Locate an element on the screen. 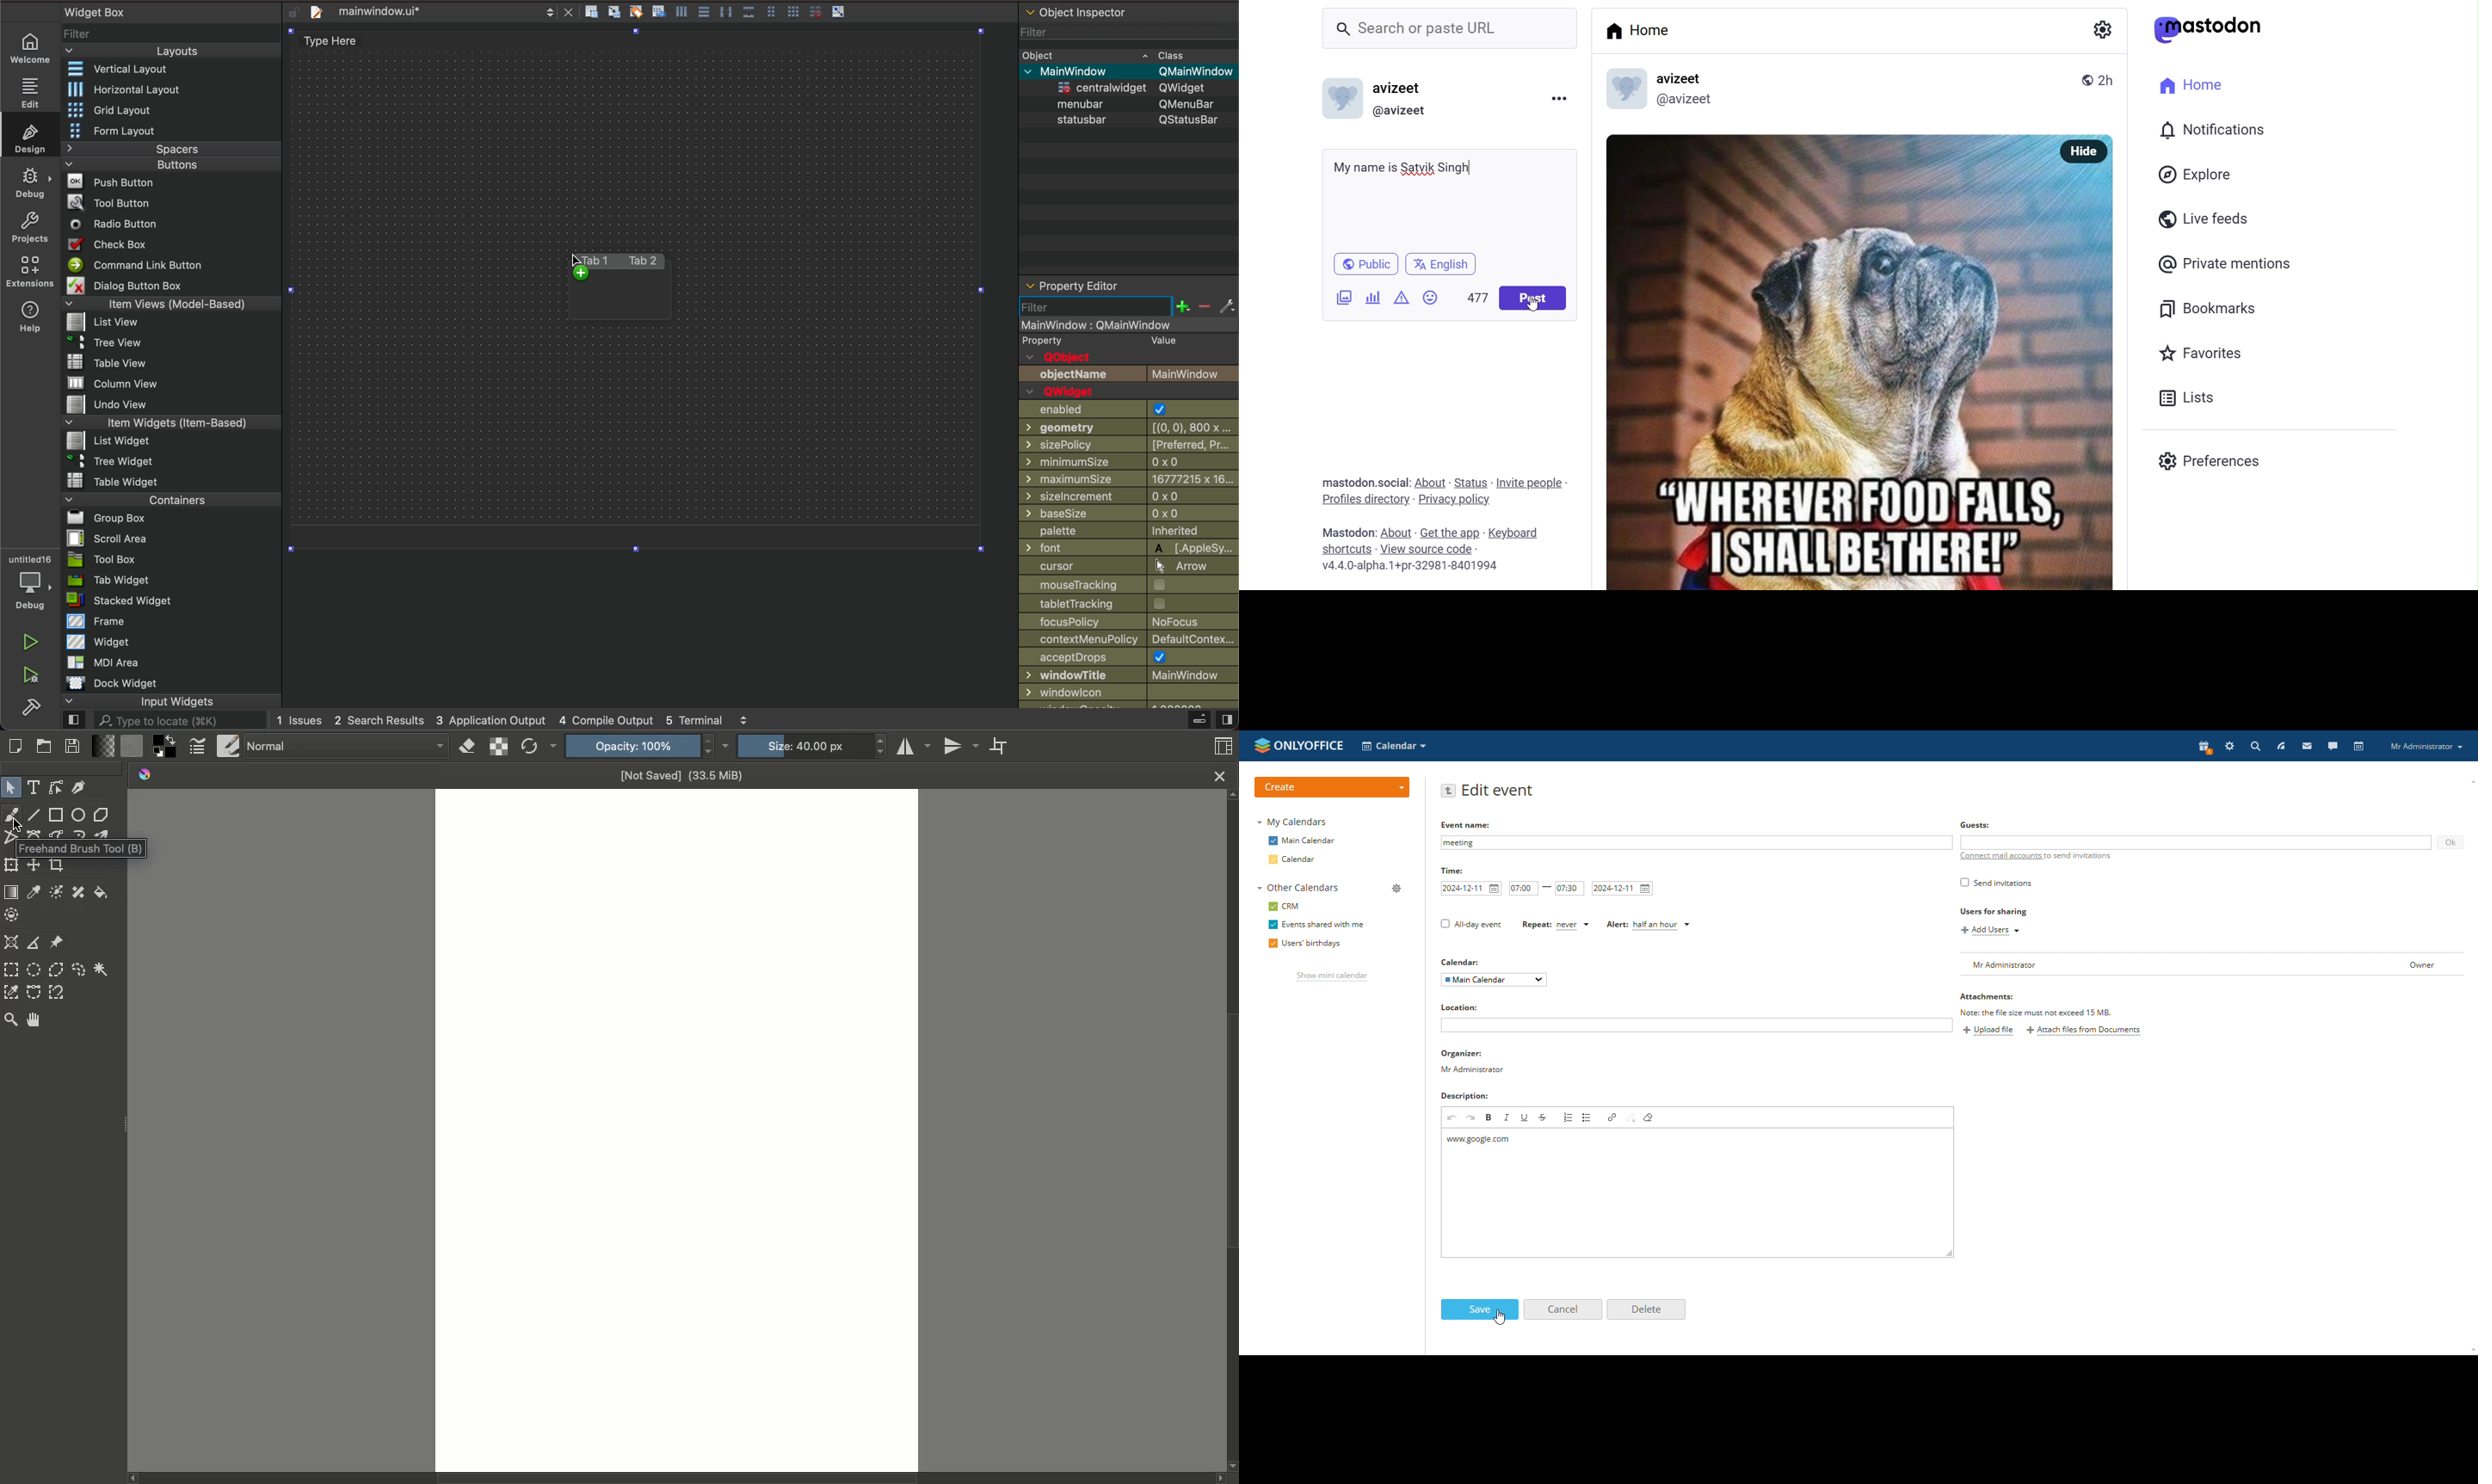 The width and height of the screenshot is (2492, 1484). Tool Button is located at coordinates (109, 204).